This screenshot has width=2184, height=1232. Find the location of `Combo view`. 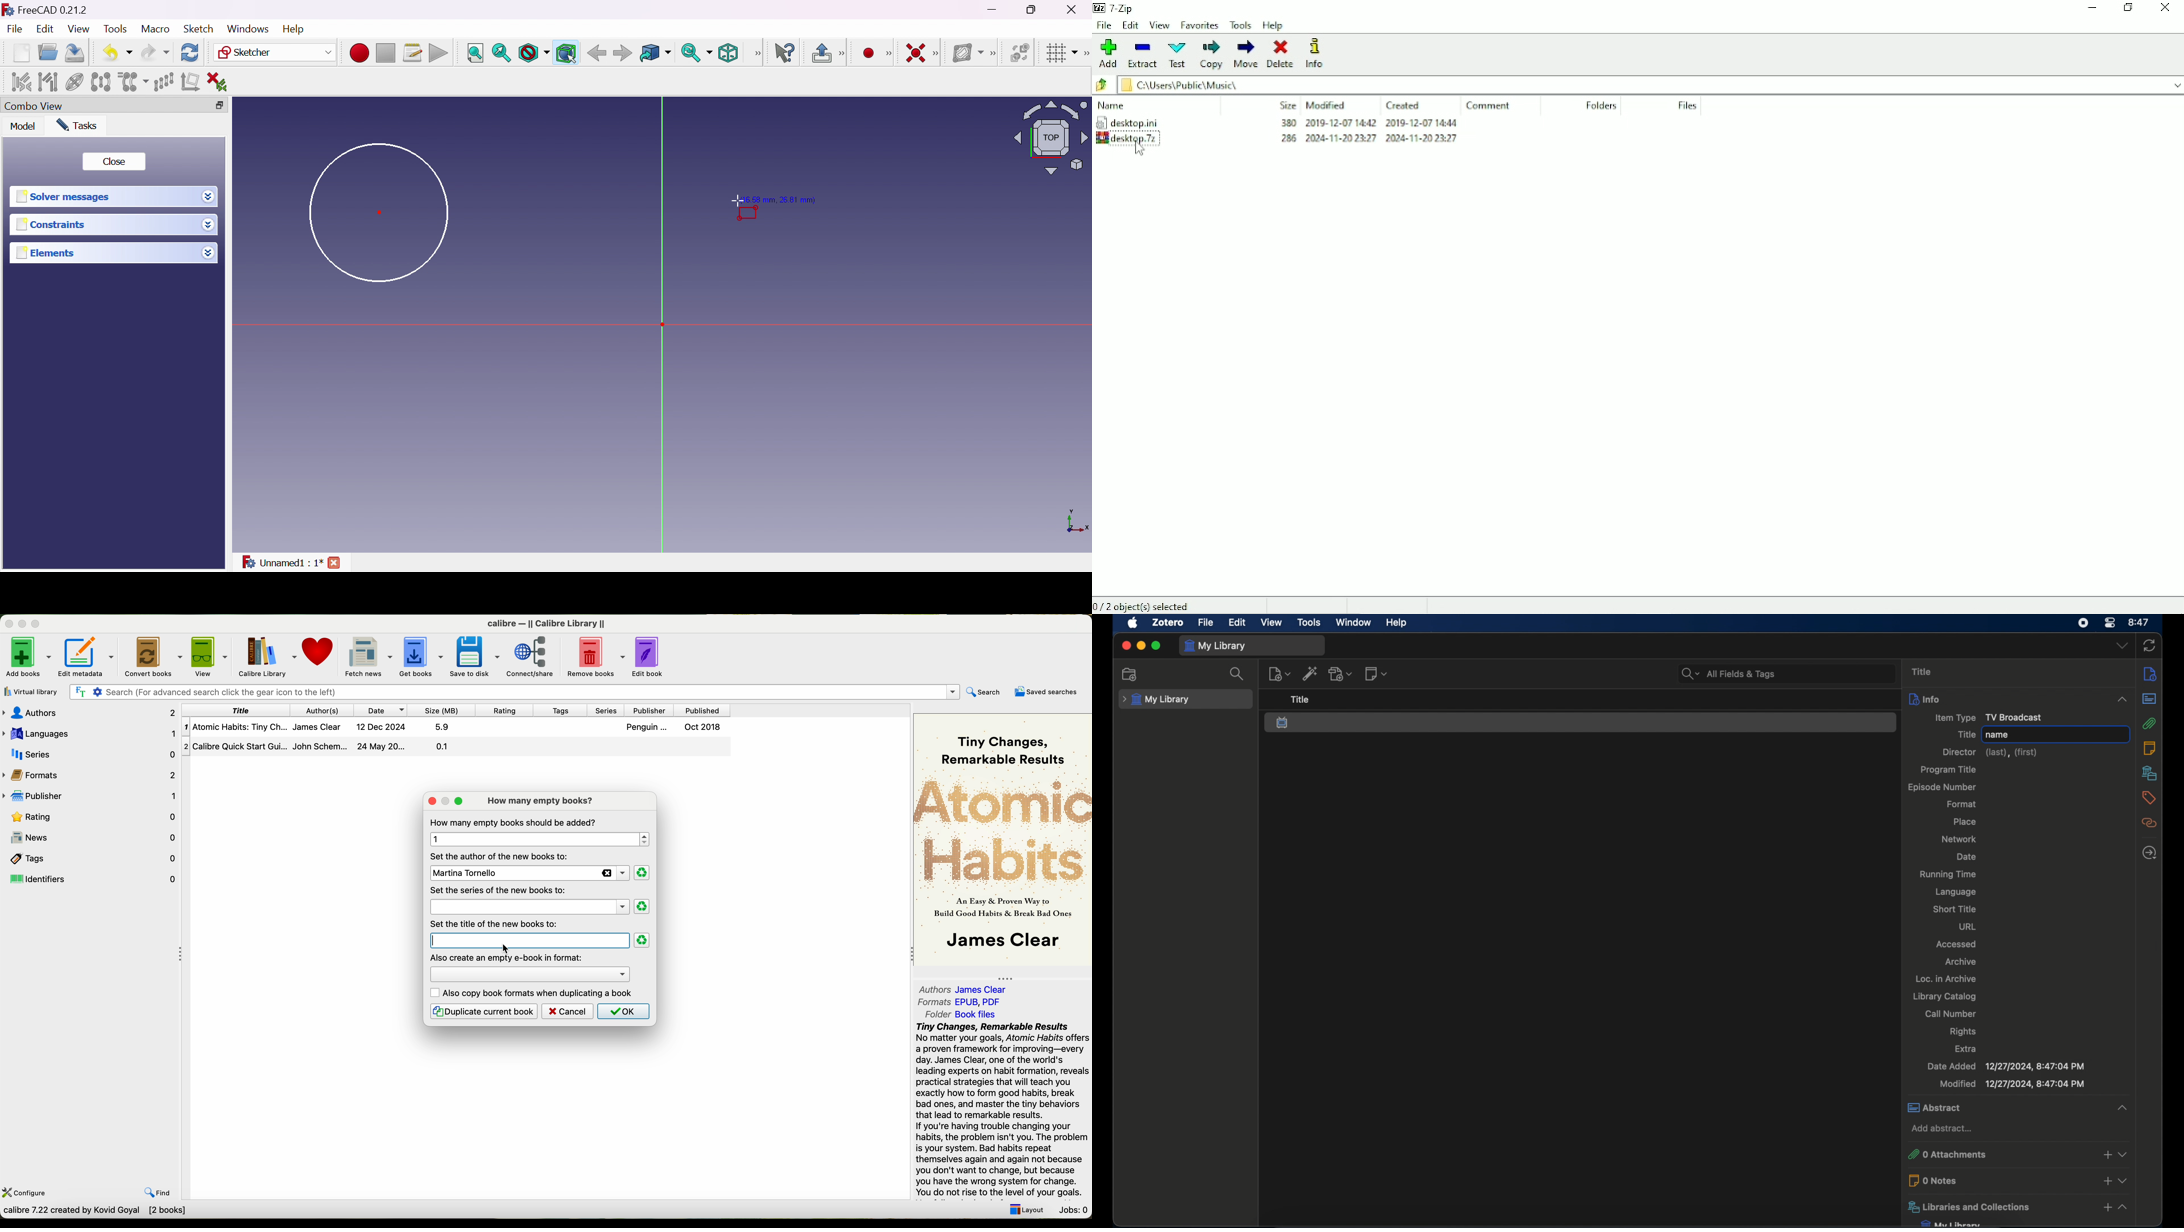

Combo view is located at coordinates (34, 107).